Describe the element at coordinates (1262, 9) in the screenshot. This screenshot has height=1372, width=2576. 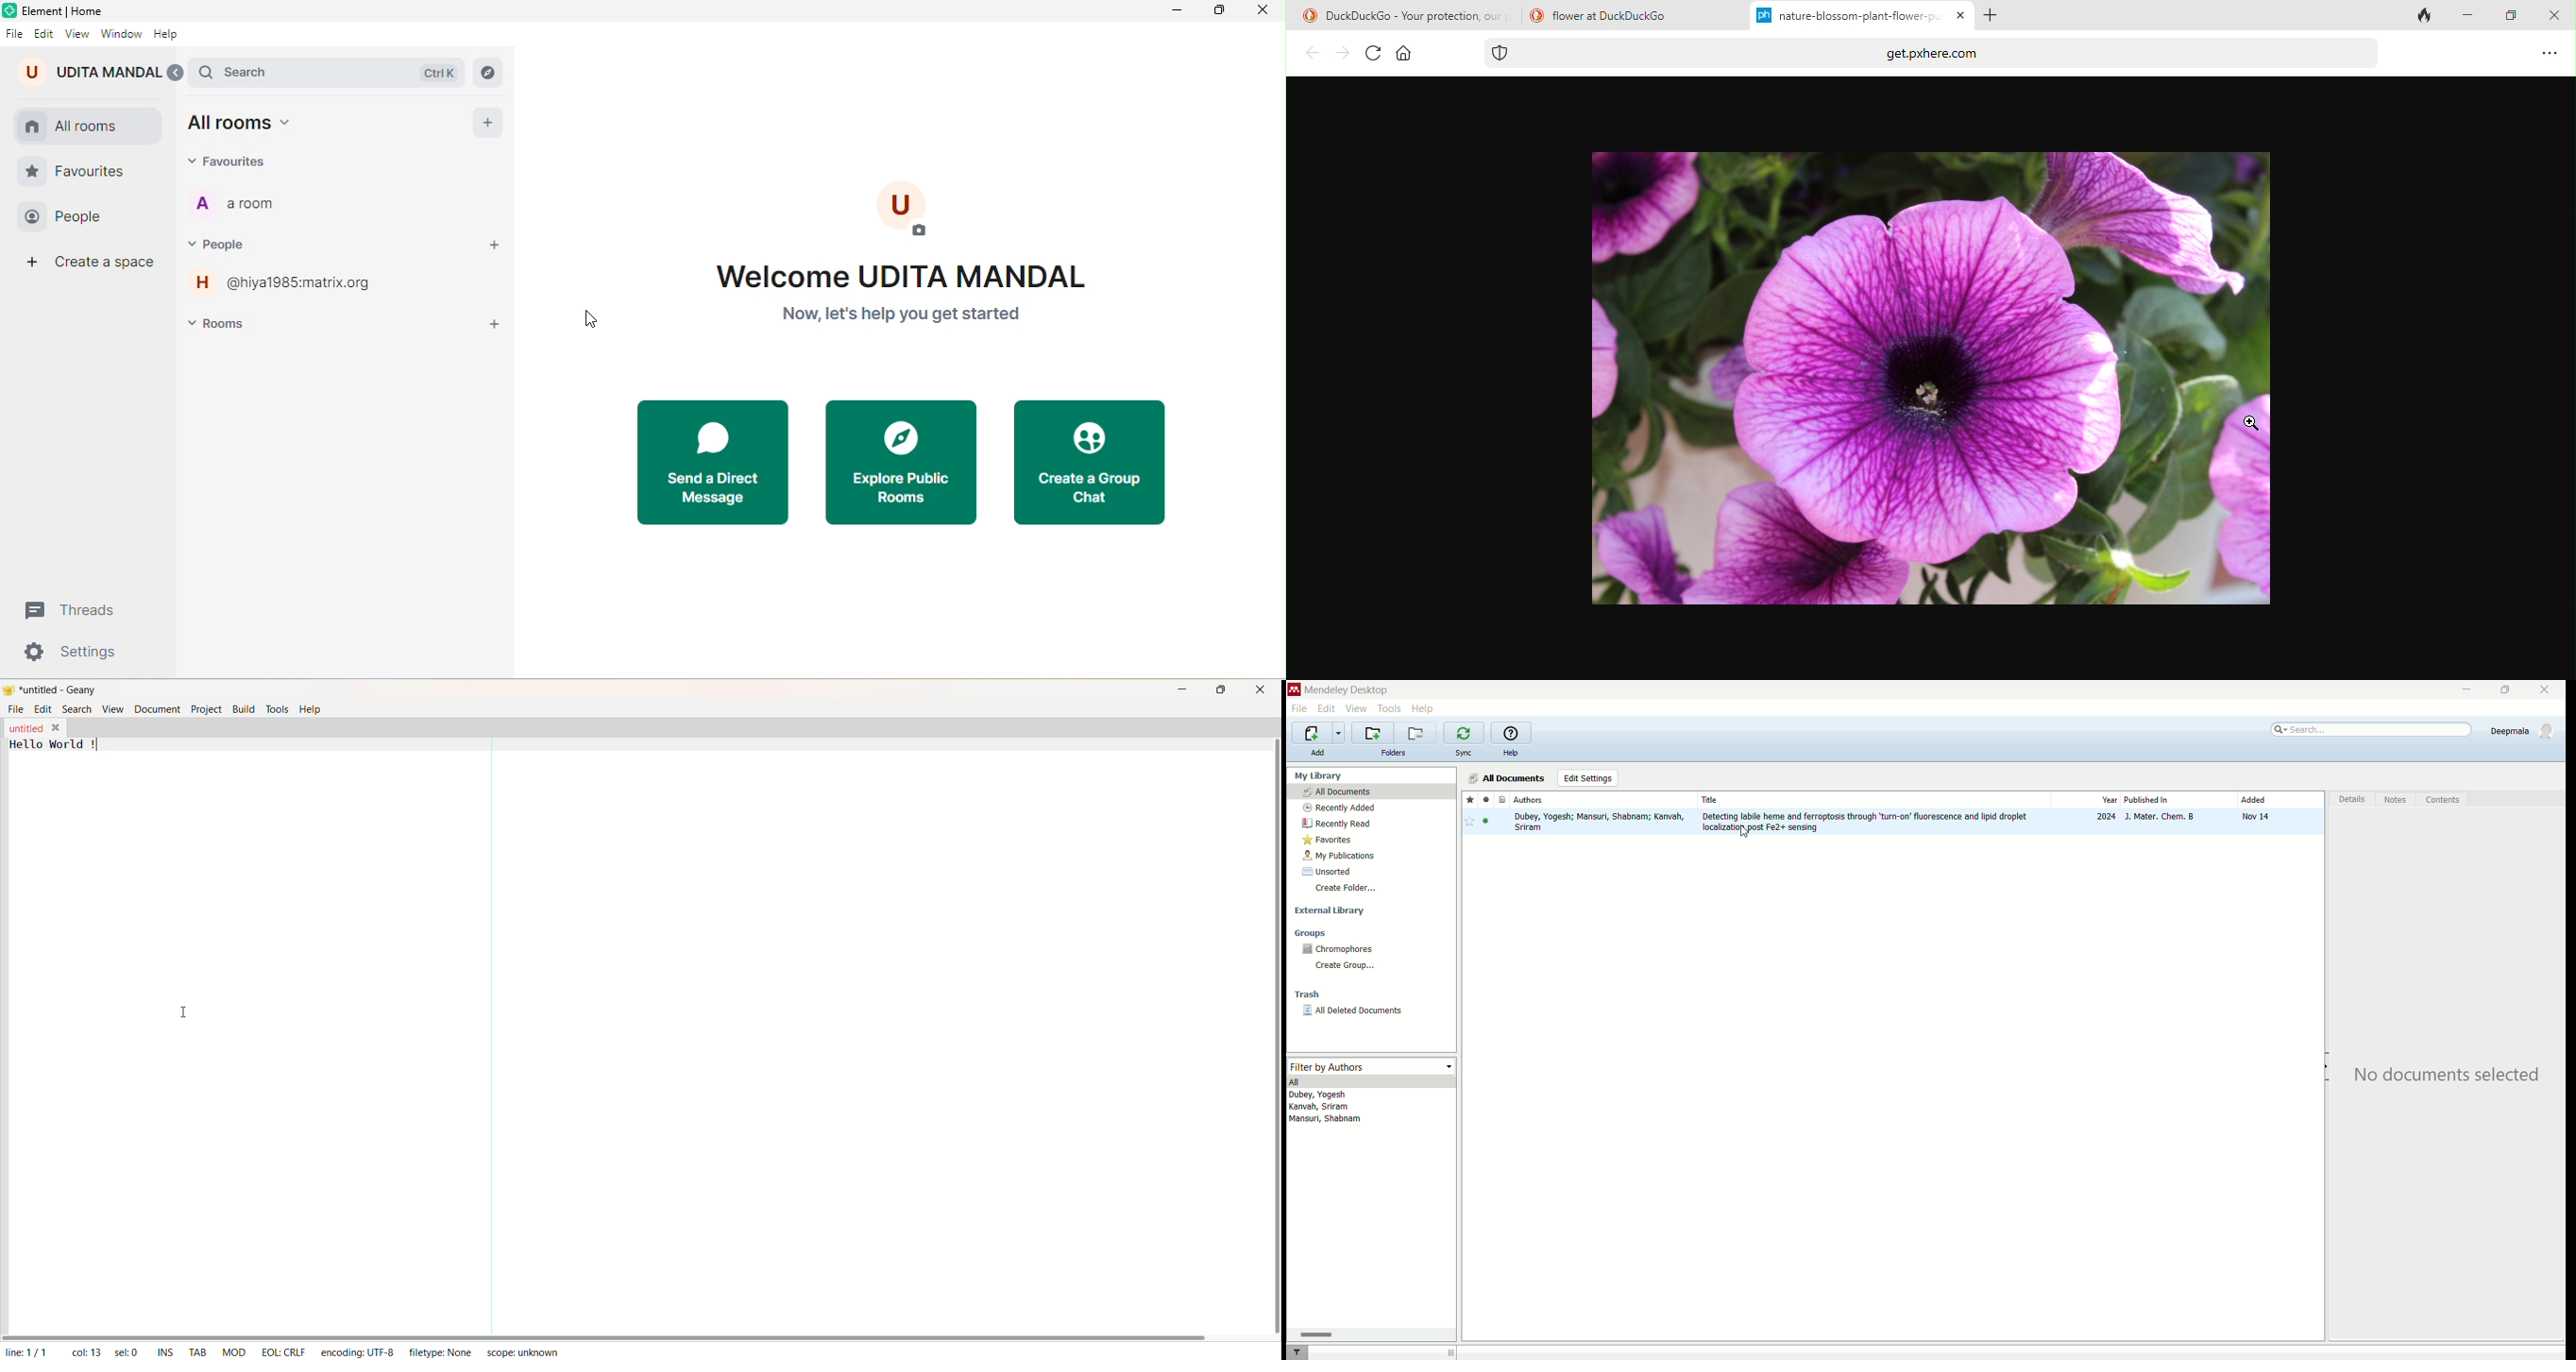
I see `close` at that location.